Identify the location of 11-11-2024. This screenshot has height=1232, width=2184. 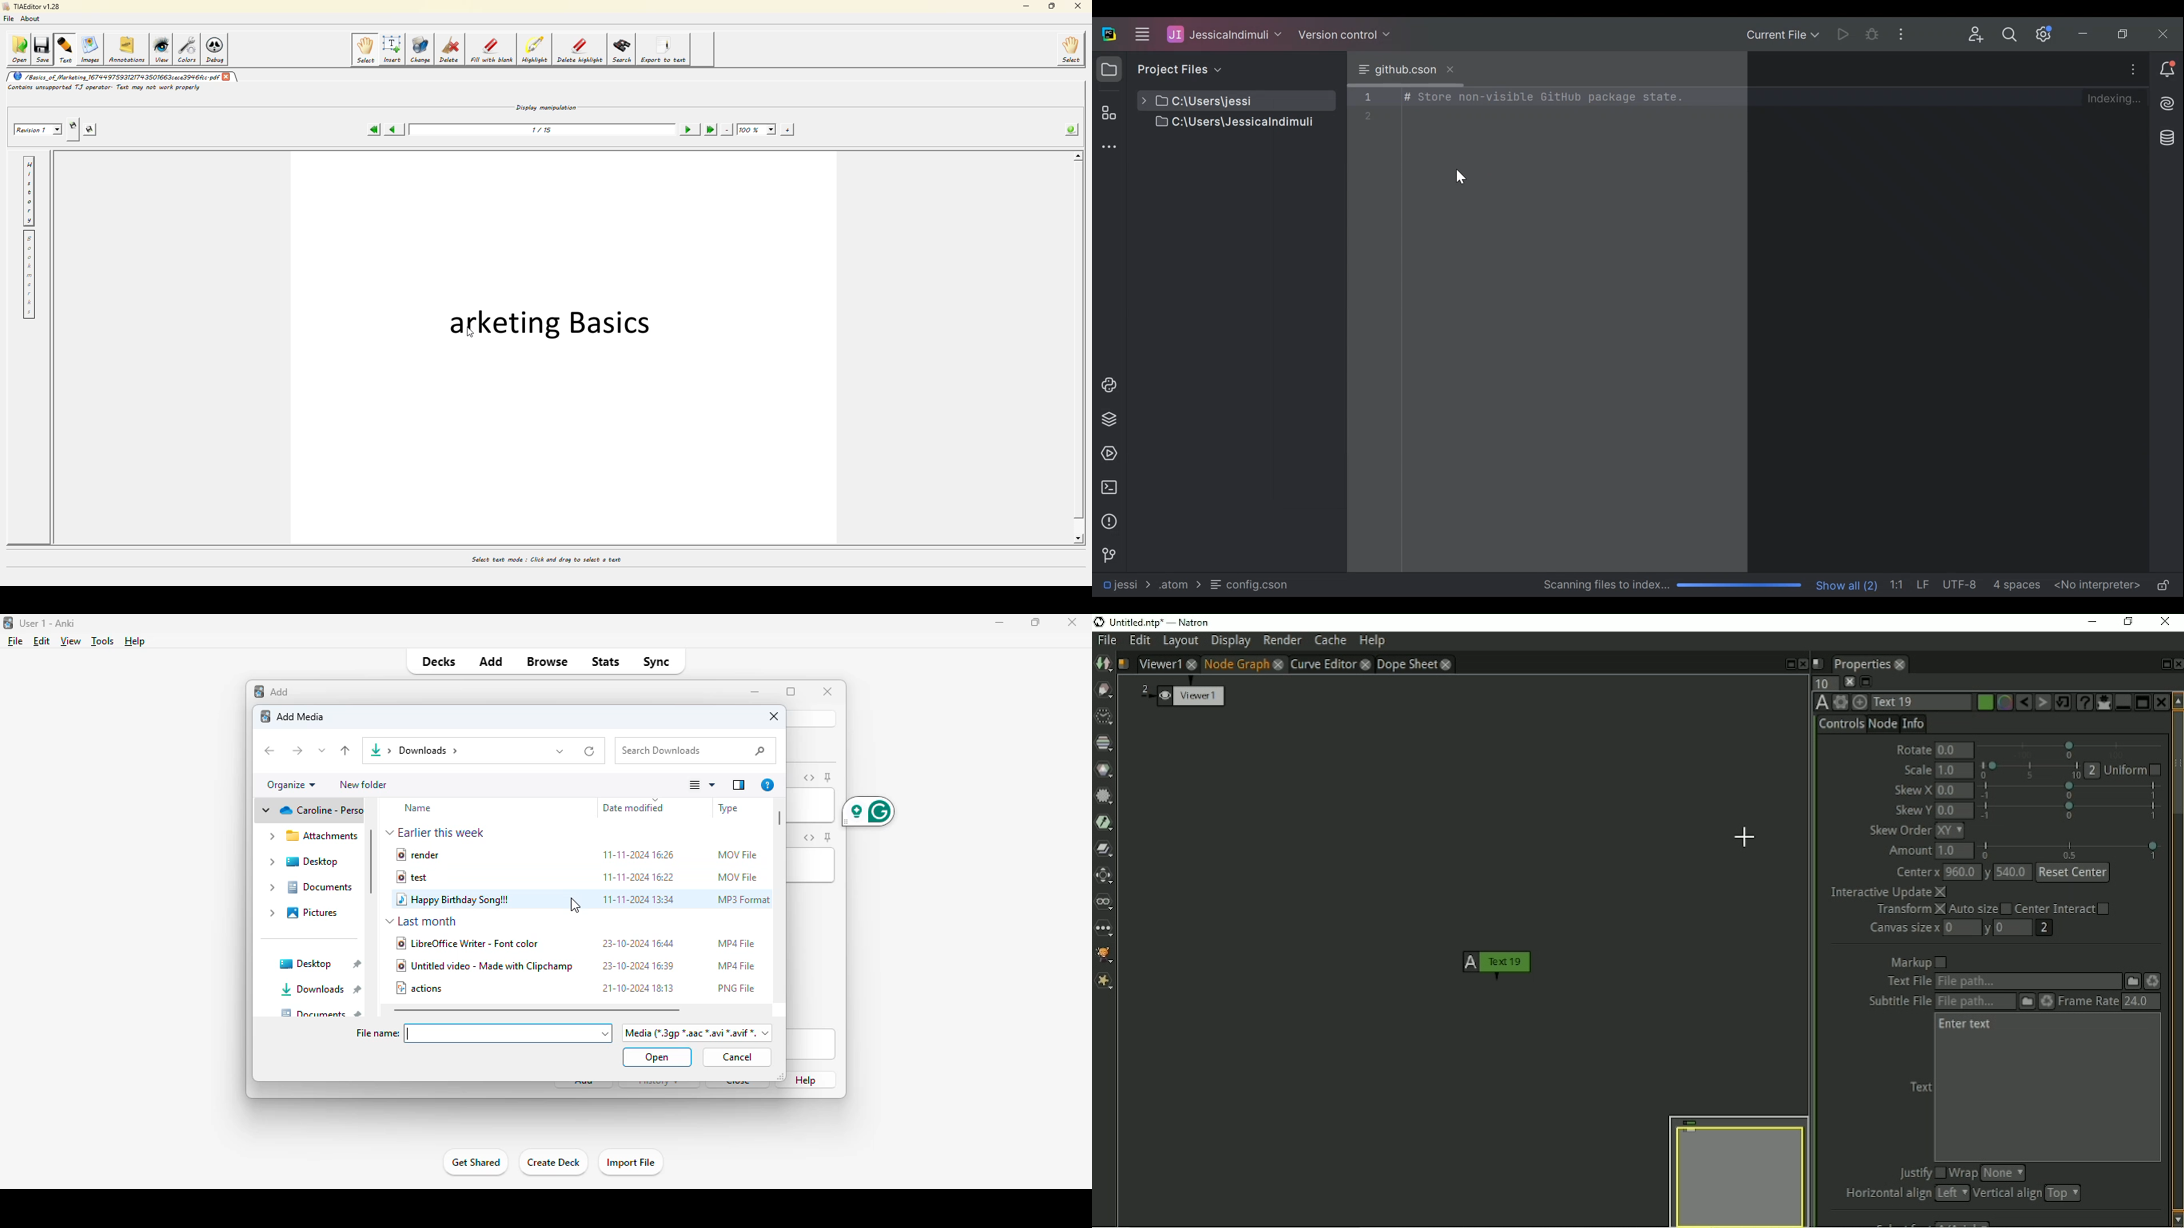
(640, 899).